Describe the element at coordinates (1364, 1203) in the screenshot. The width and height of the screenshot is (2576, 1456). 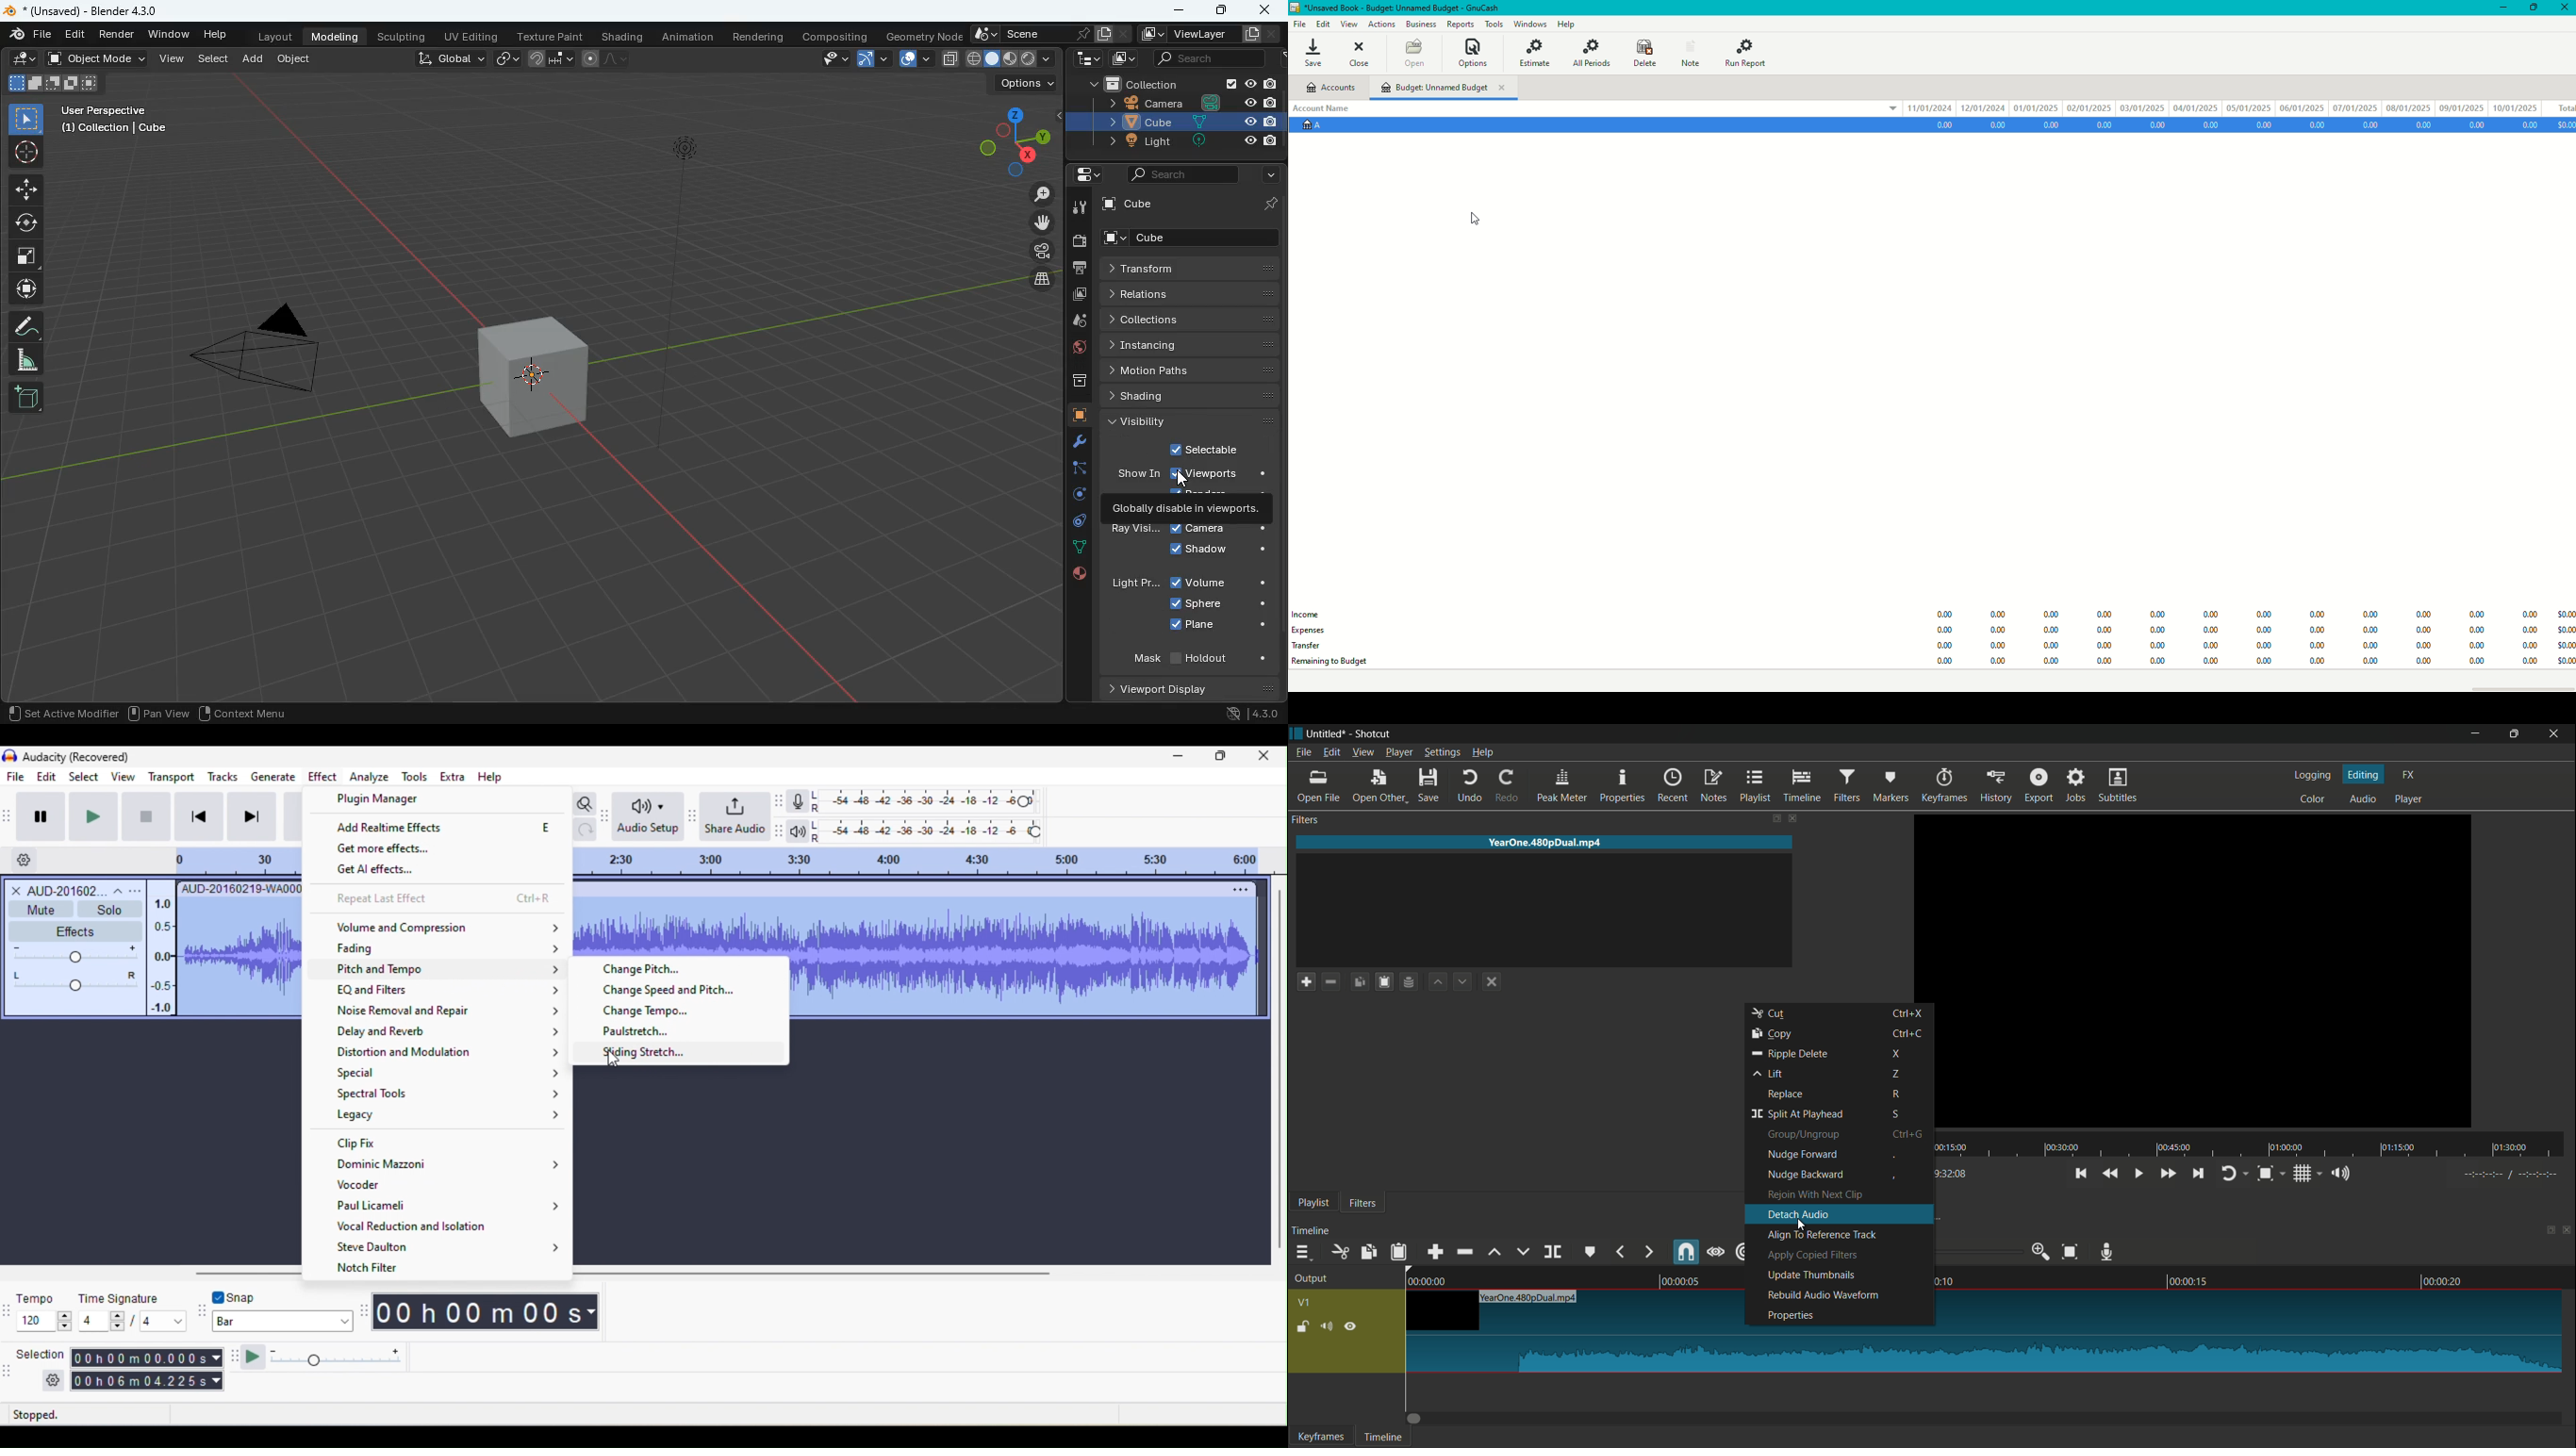
I see `filters` at that location.